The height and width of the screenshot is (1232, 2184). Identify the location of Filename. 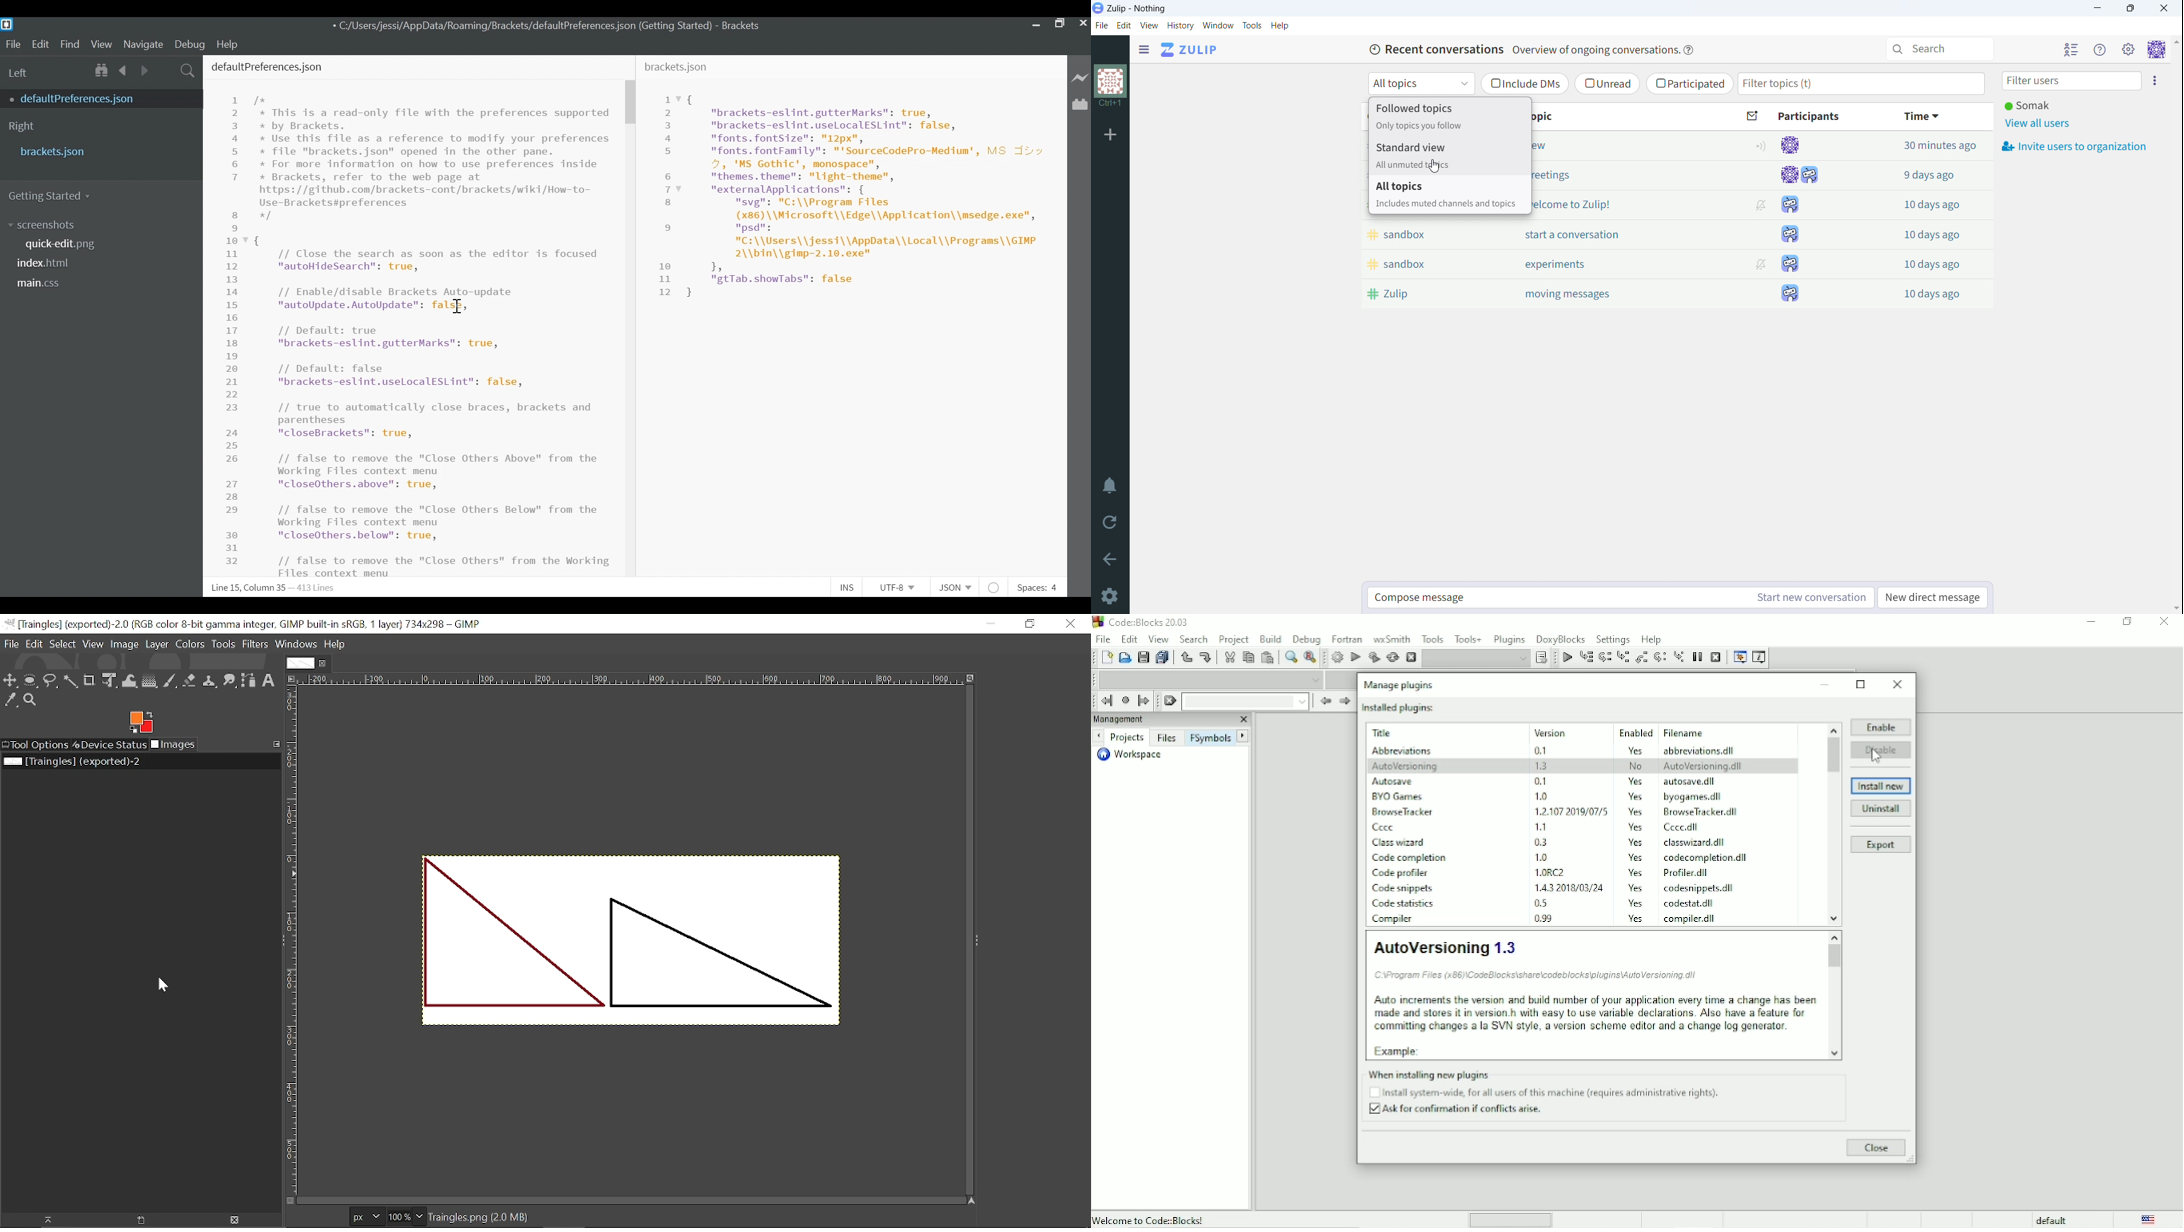
(1687, 732).